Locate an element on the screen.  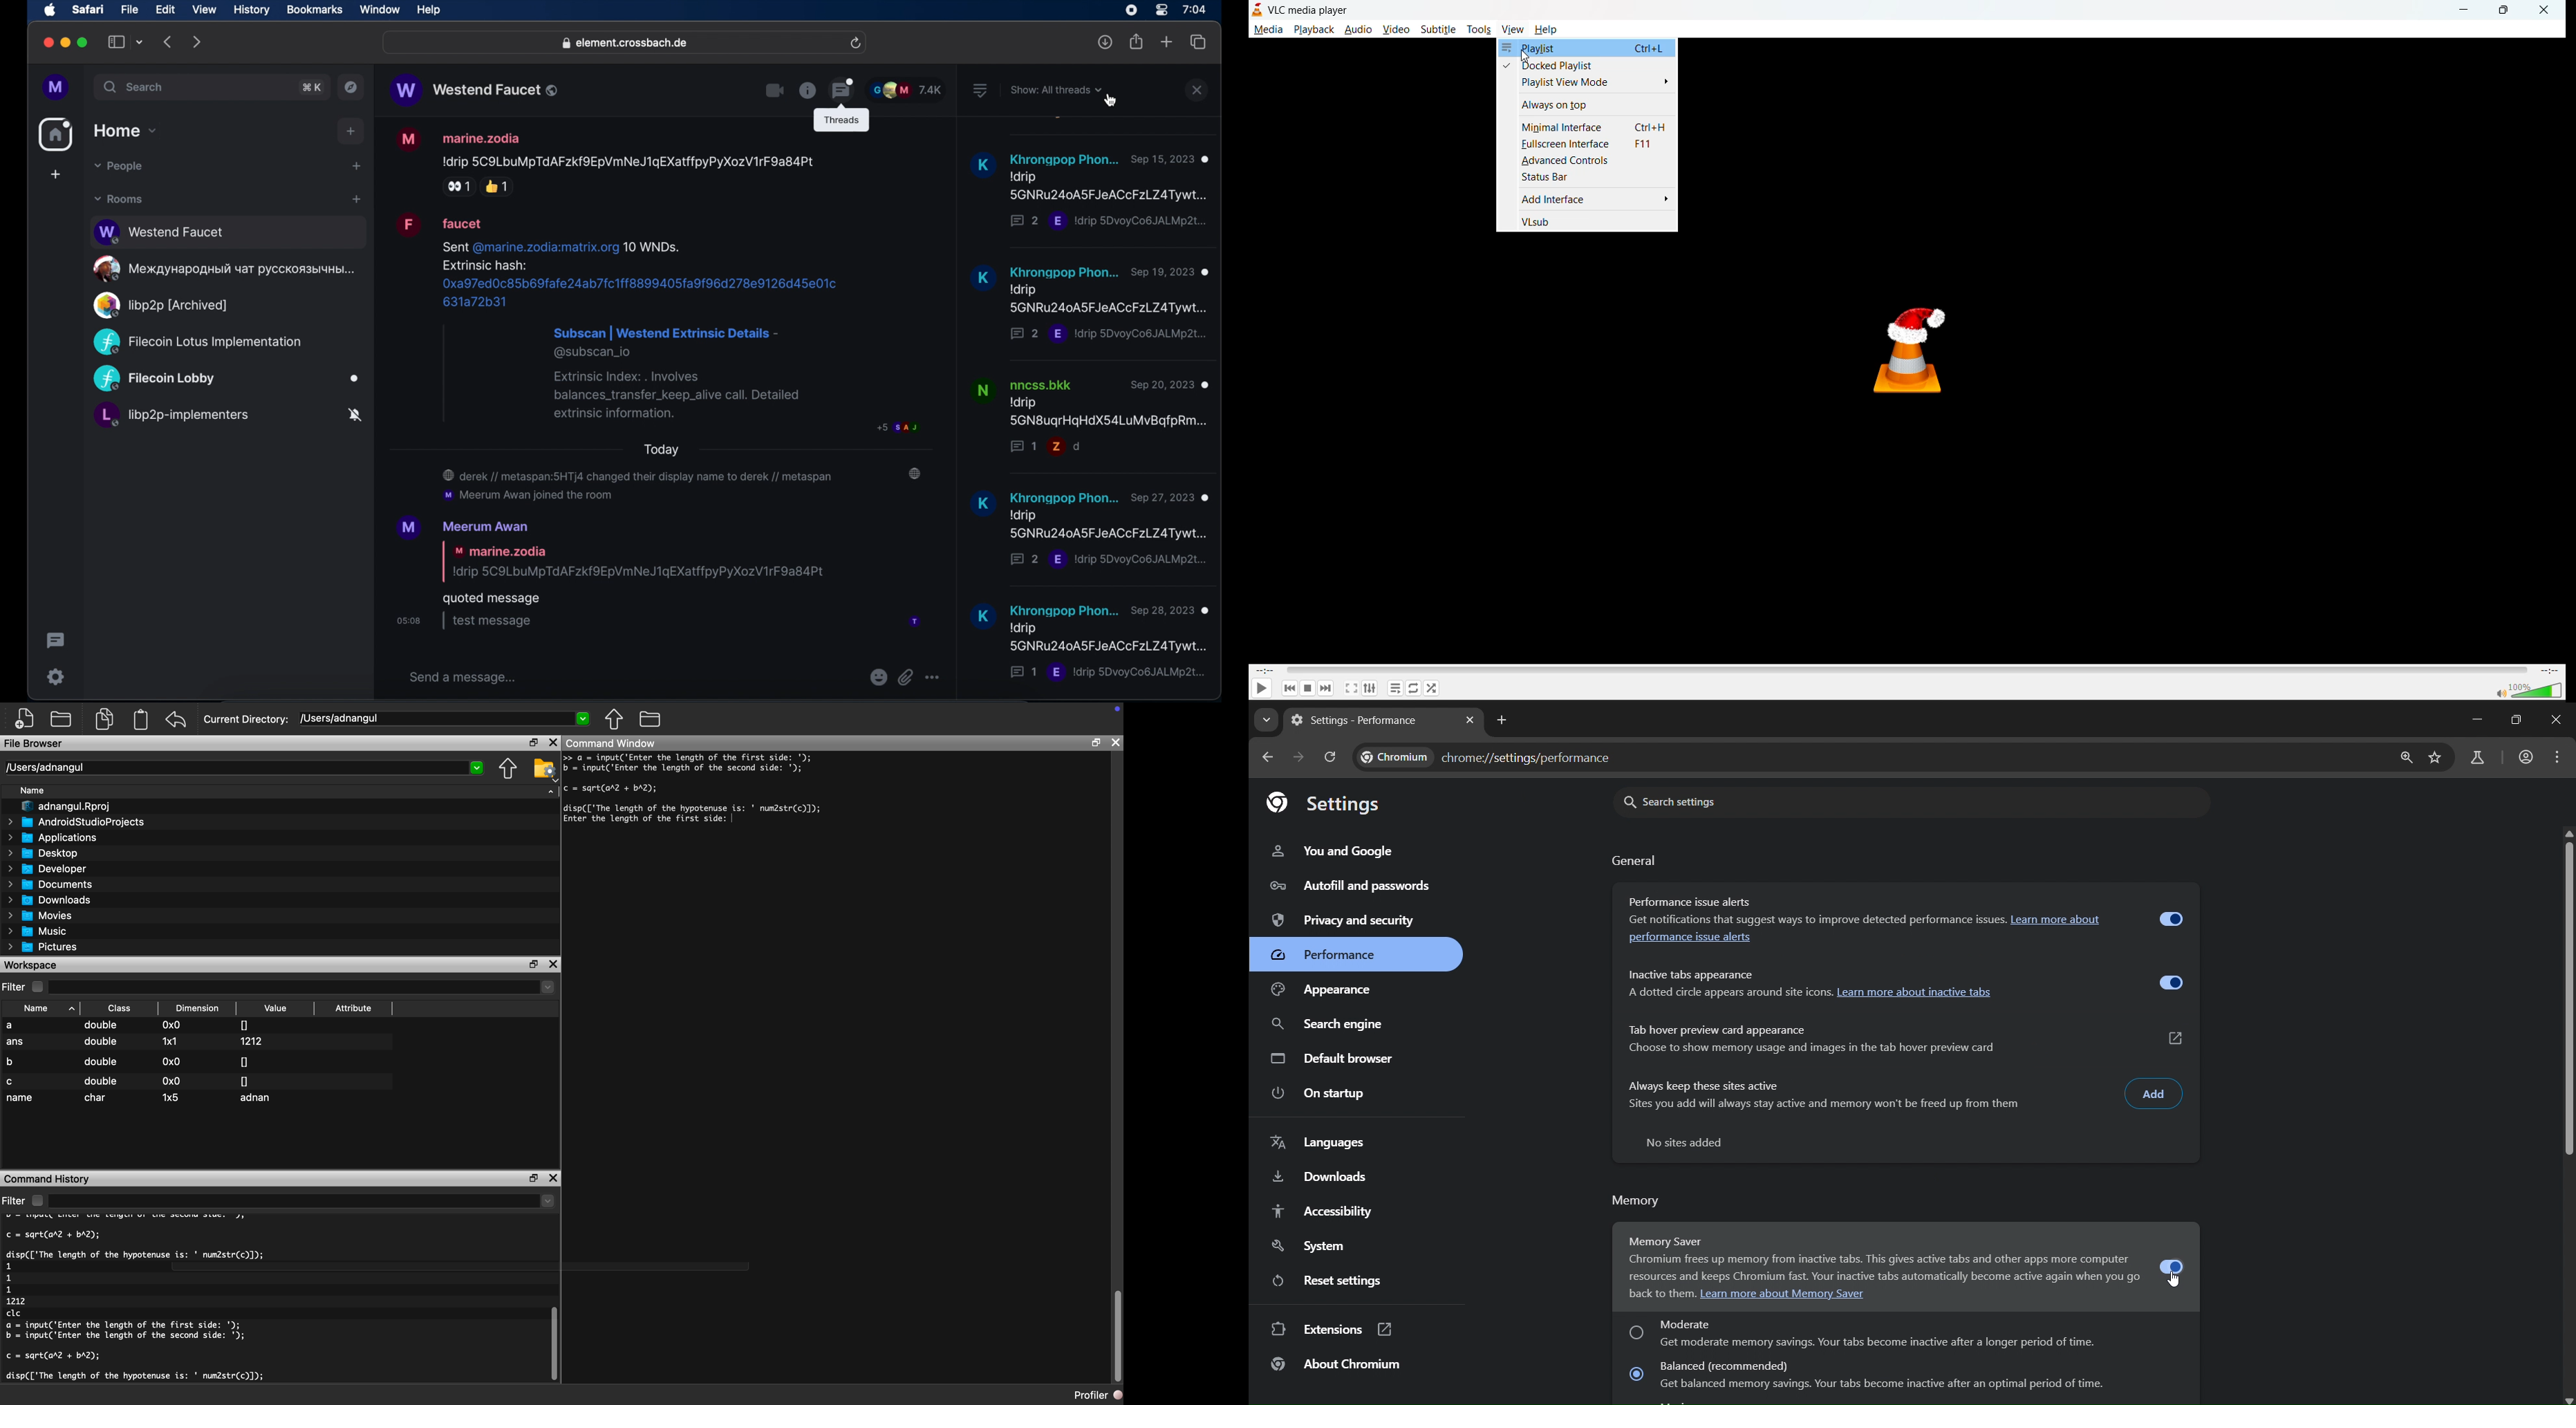
K is located at coordinates (982, 165).